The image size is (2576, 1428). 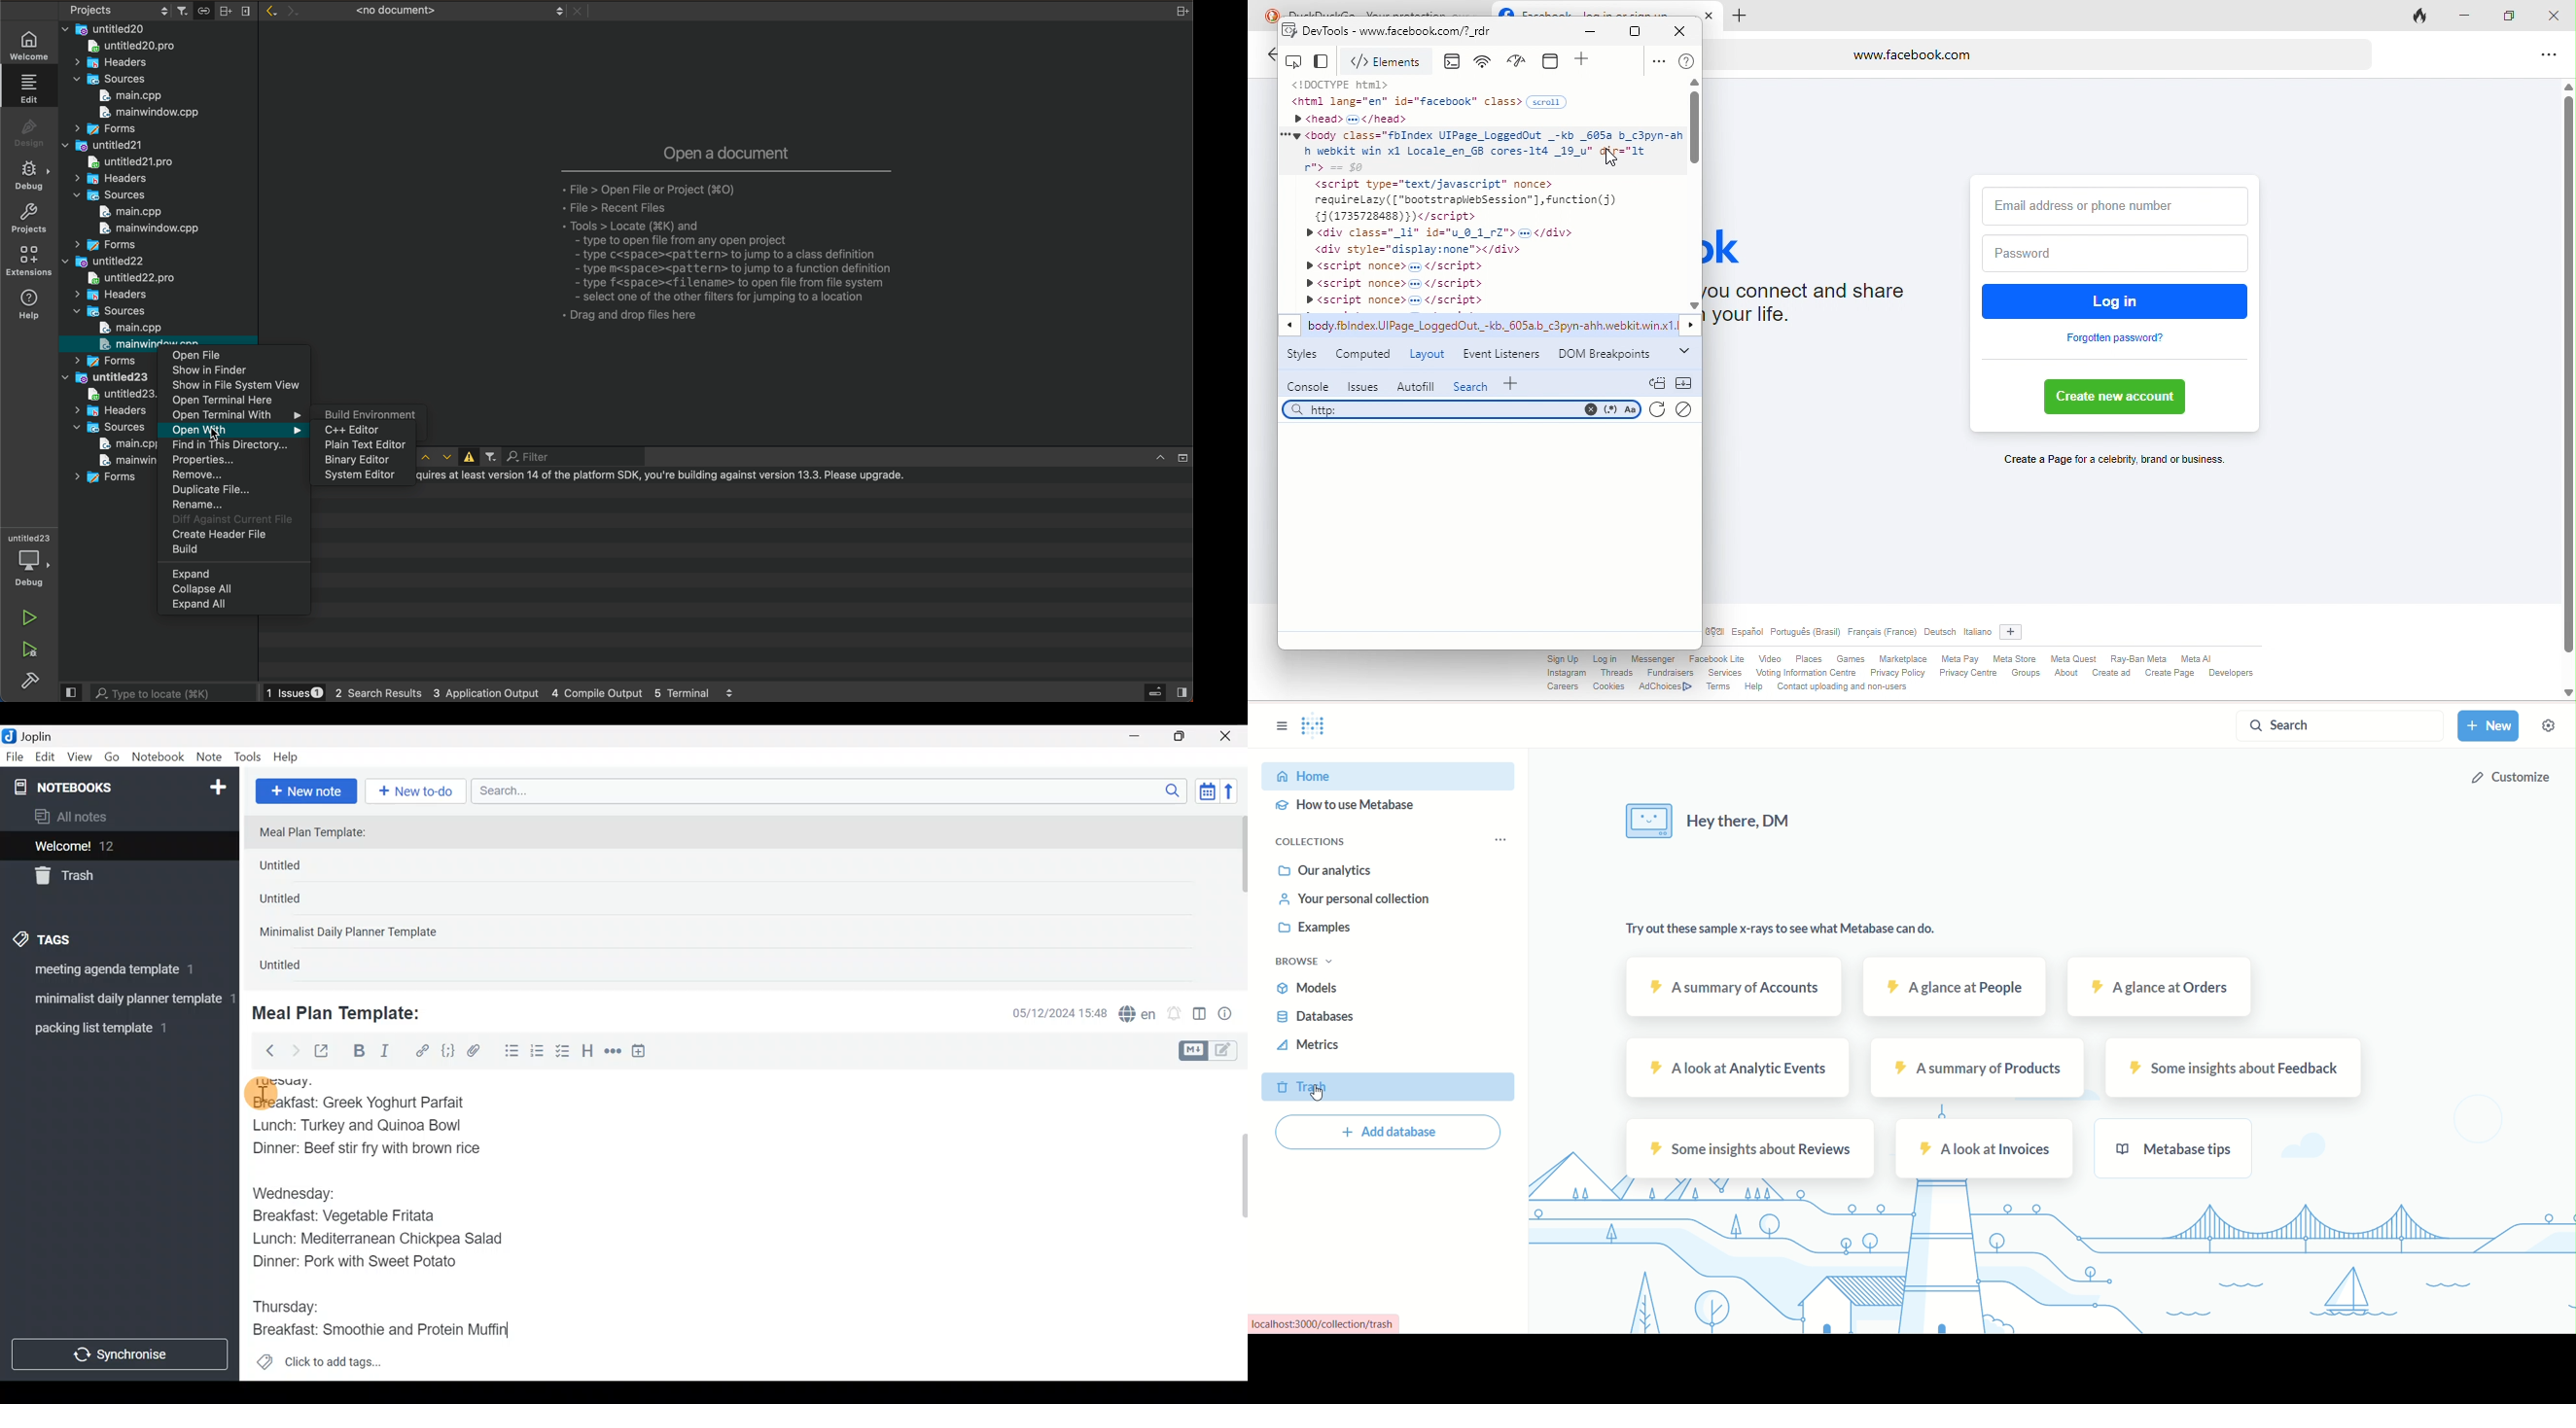 What do you see at coordinates (290, 7) in the screenshot?
I see `next` at bounding box center [290, 7].